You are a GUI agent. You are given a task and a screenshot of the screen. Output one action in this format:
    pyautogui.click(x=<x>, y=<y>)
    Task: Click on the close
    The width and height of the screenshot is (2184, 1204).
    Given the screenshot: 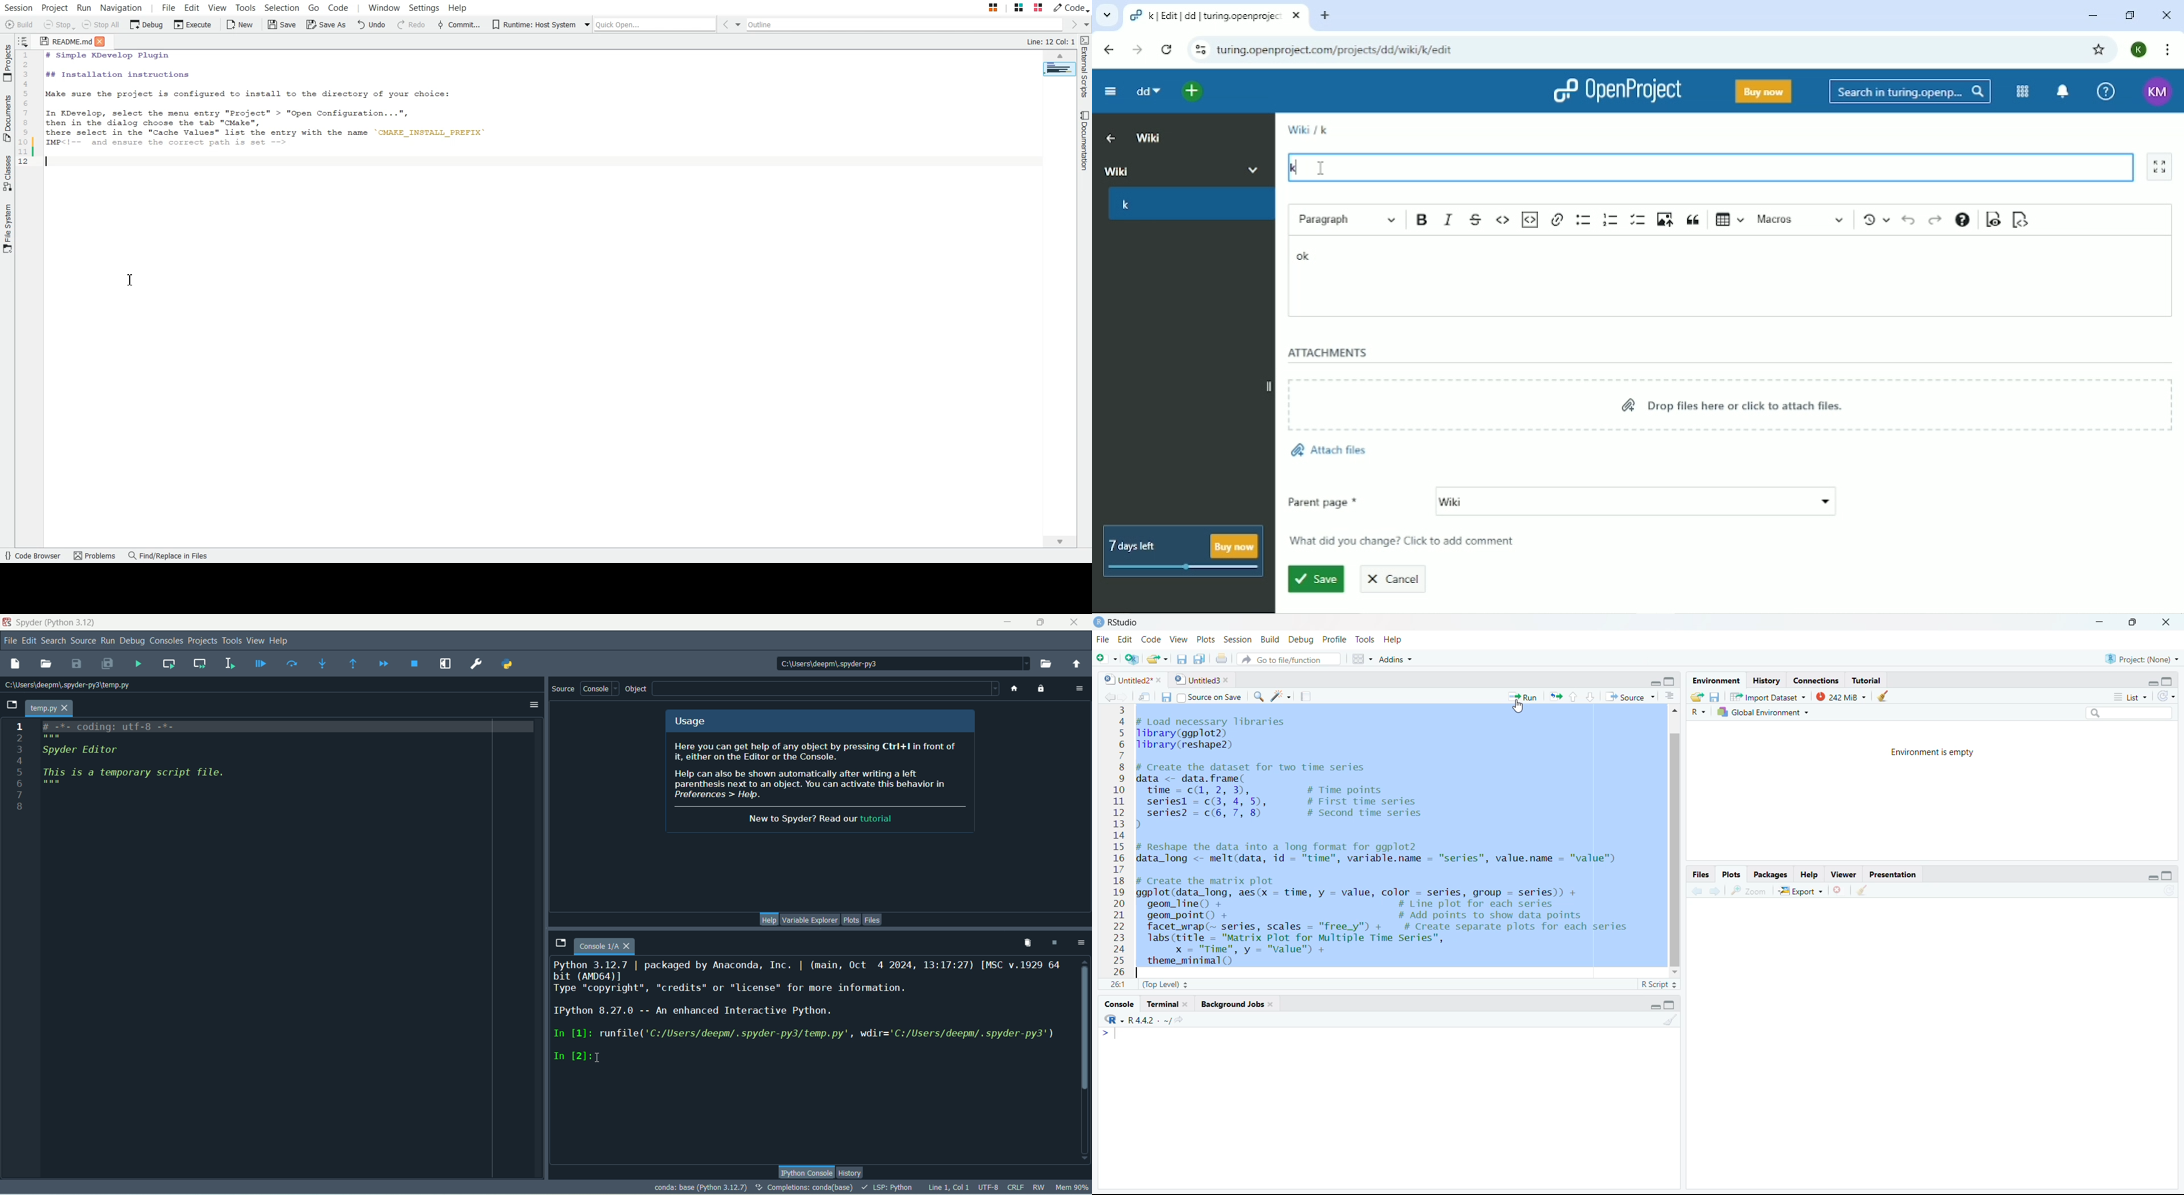 What is the action you would take?
    pyautogui.click(x=1839, y=890)
    